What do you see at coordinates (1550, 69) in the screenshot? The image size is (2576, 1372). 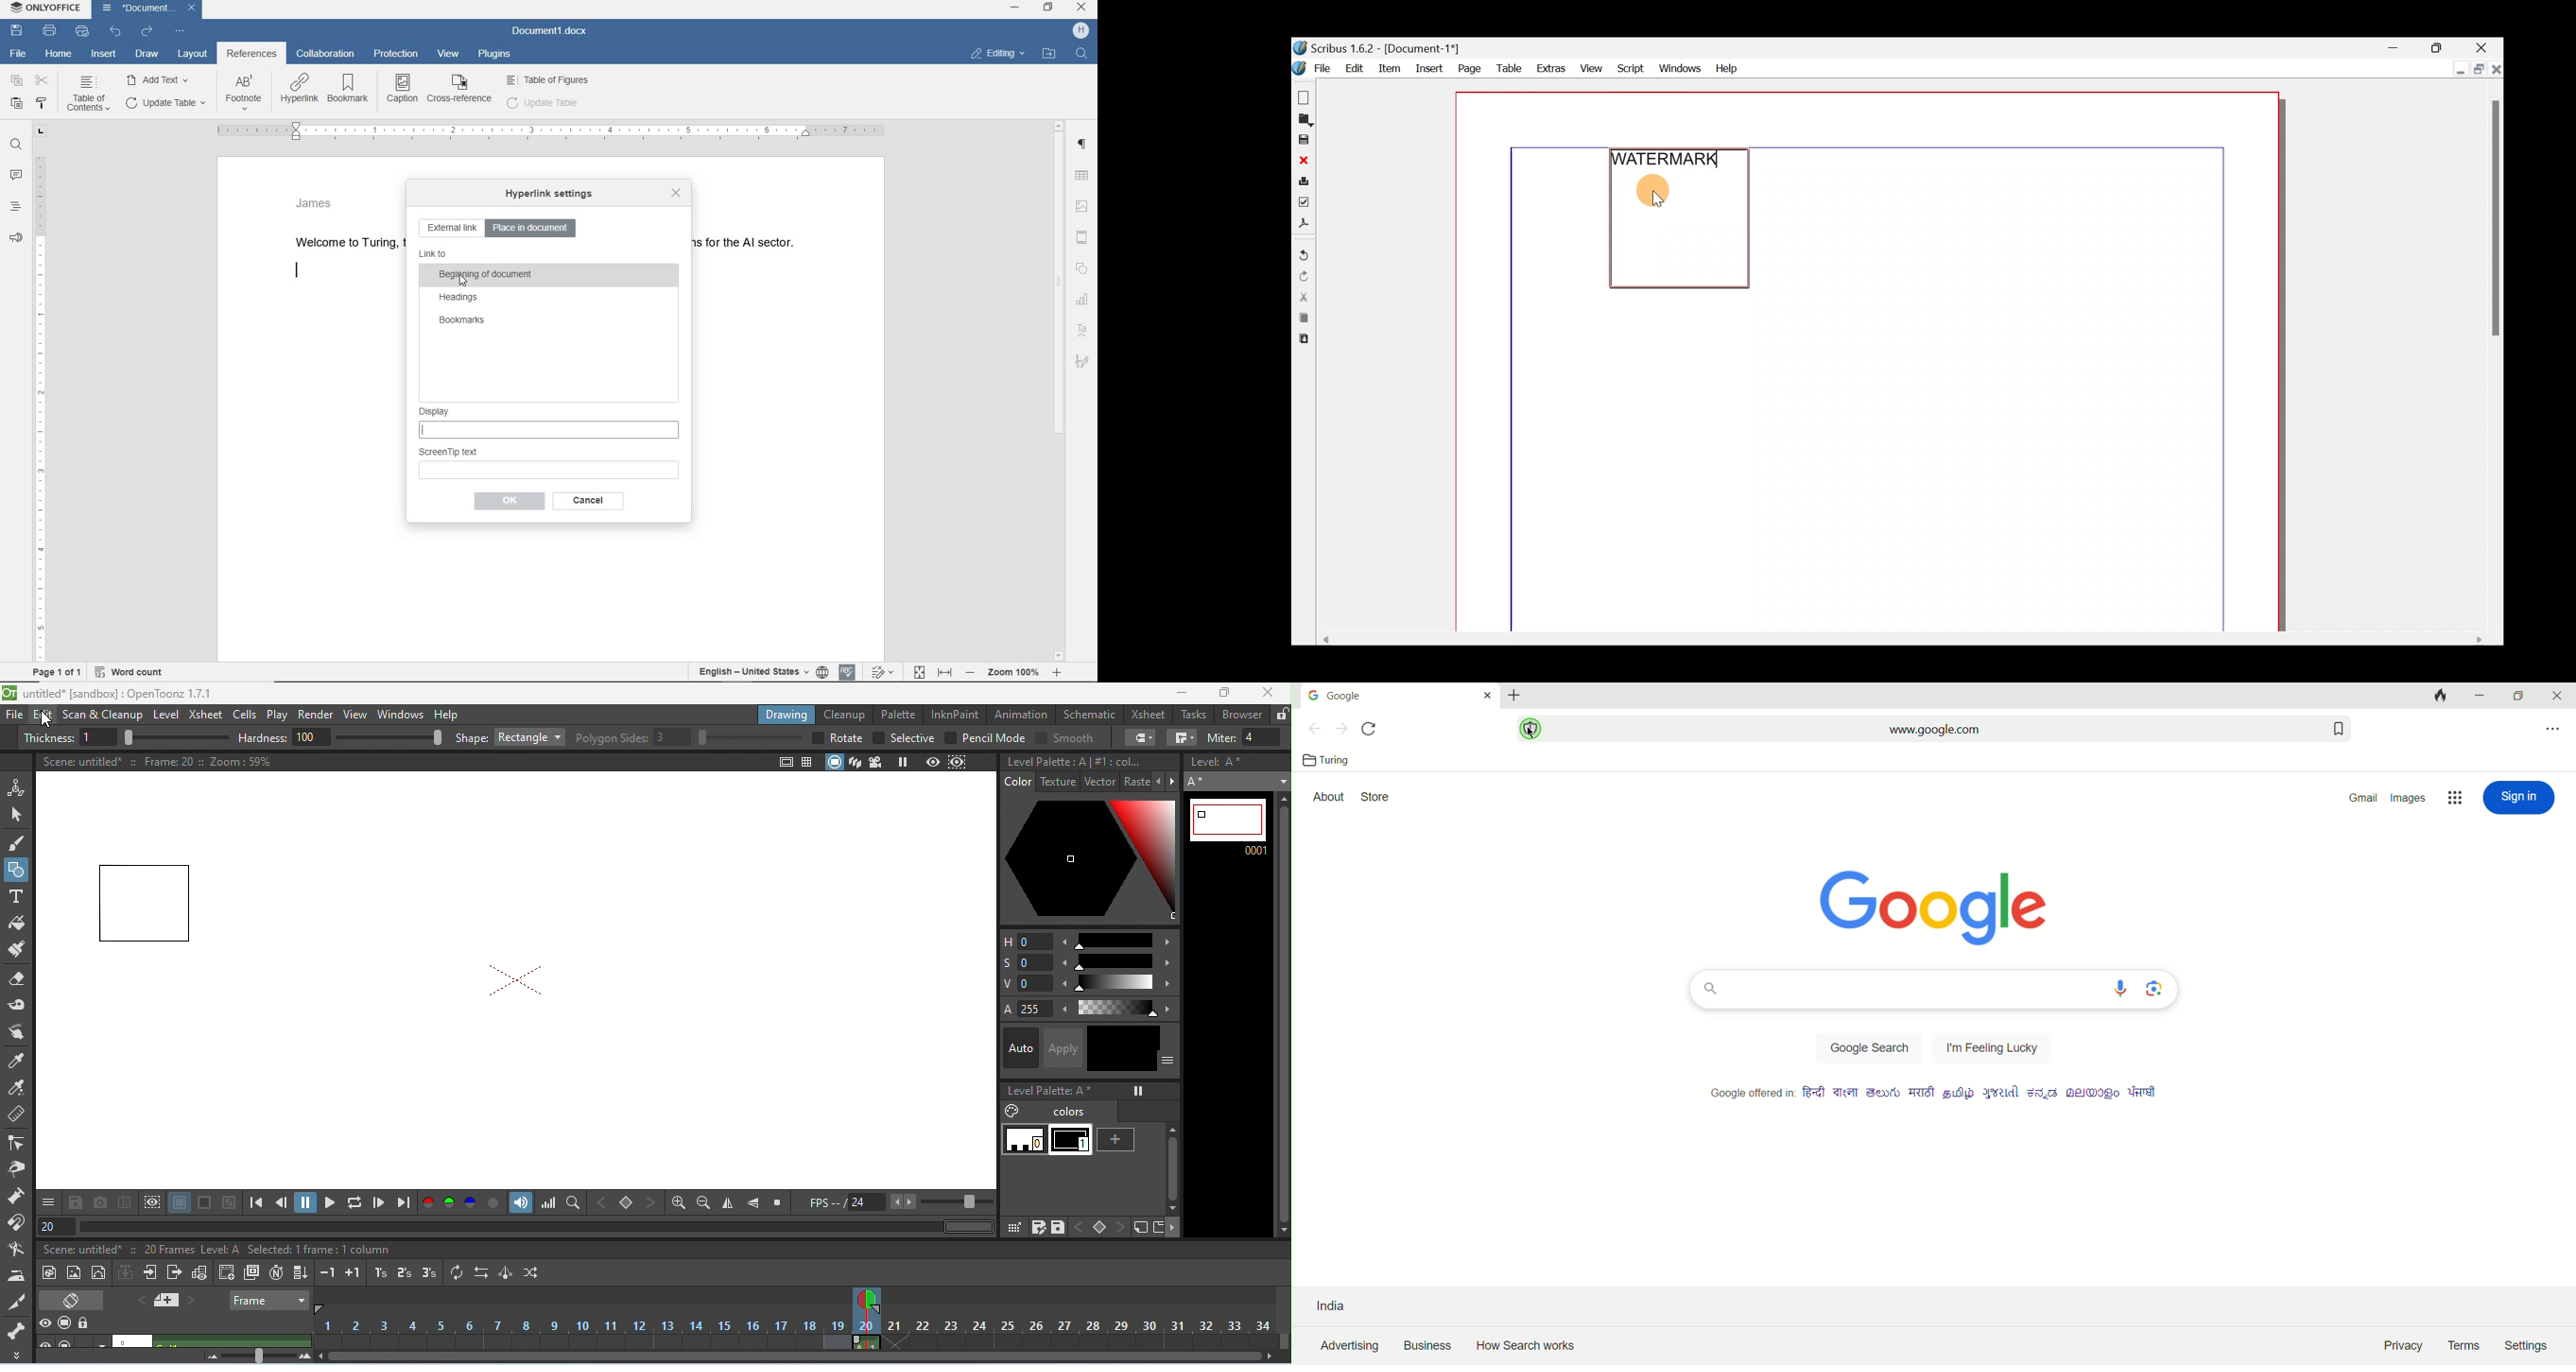 I see `Extras` at bounding box center [1550, 69].